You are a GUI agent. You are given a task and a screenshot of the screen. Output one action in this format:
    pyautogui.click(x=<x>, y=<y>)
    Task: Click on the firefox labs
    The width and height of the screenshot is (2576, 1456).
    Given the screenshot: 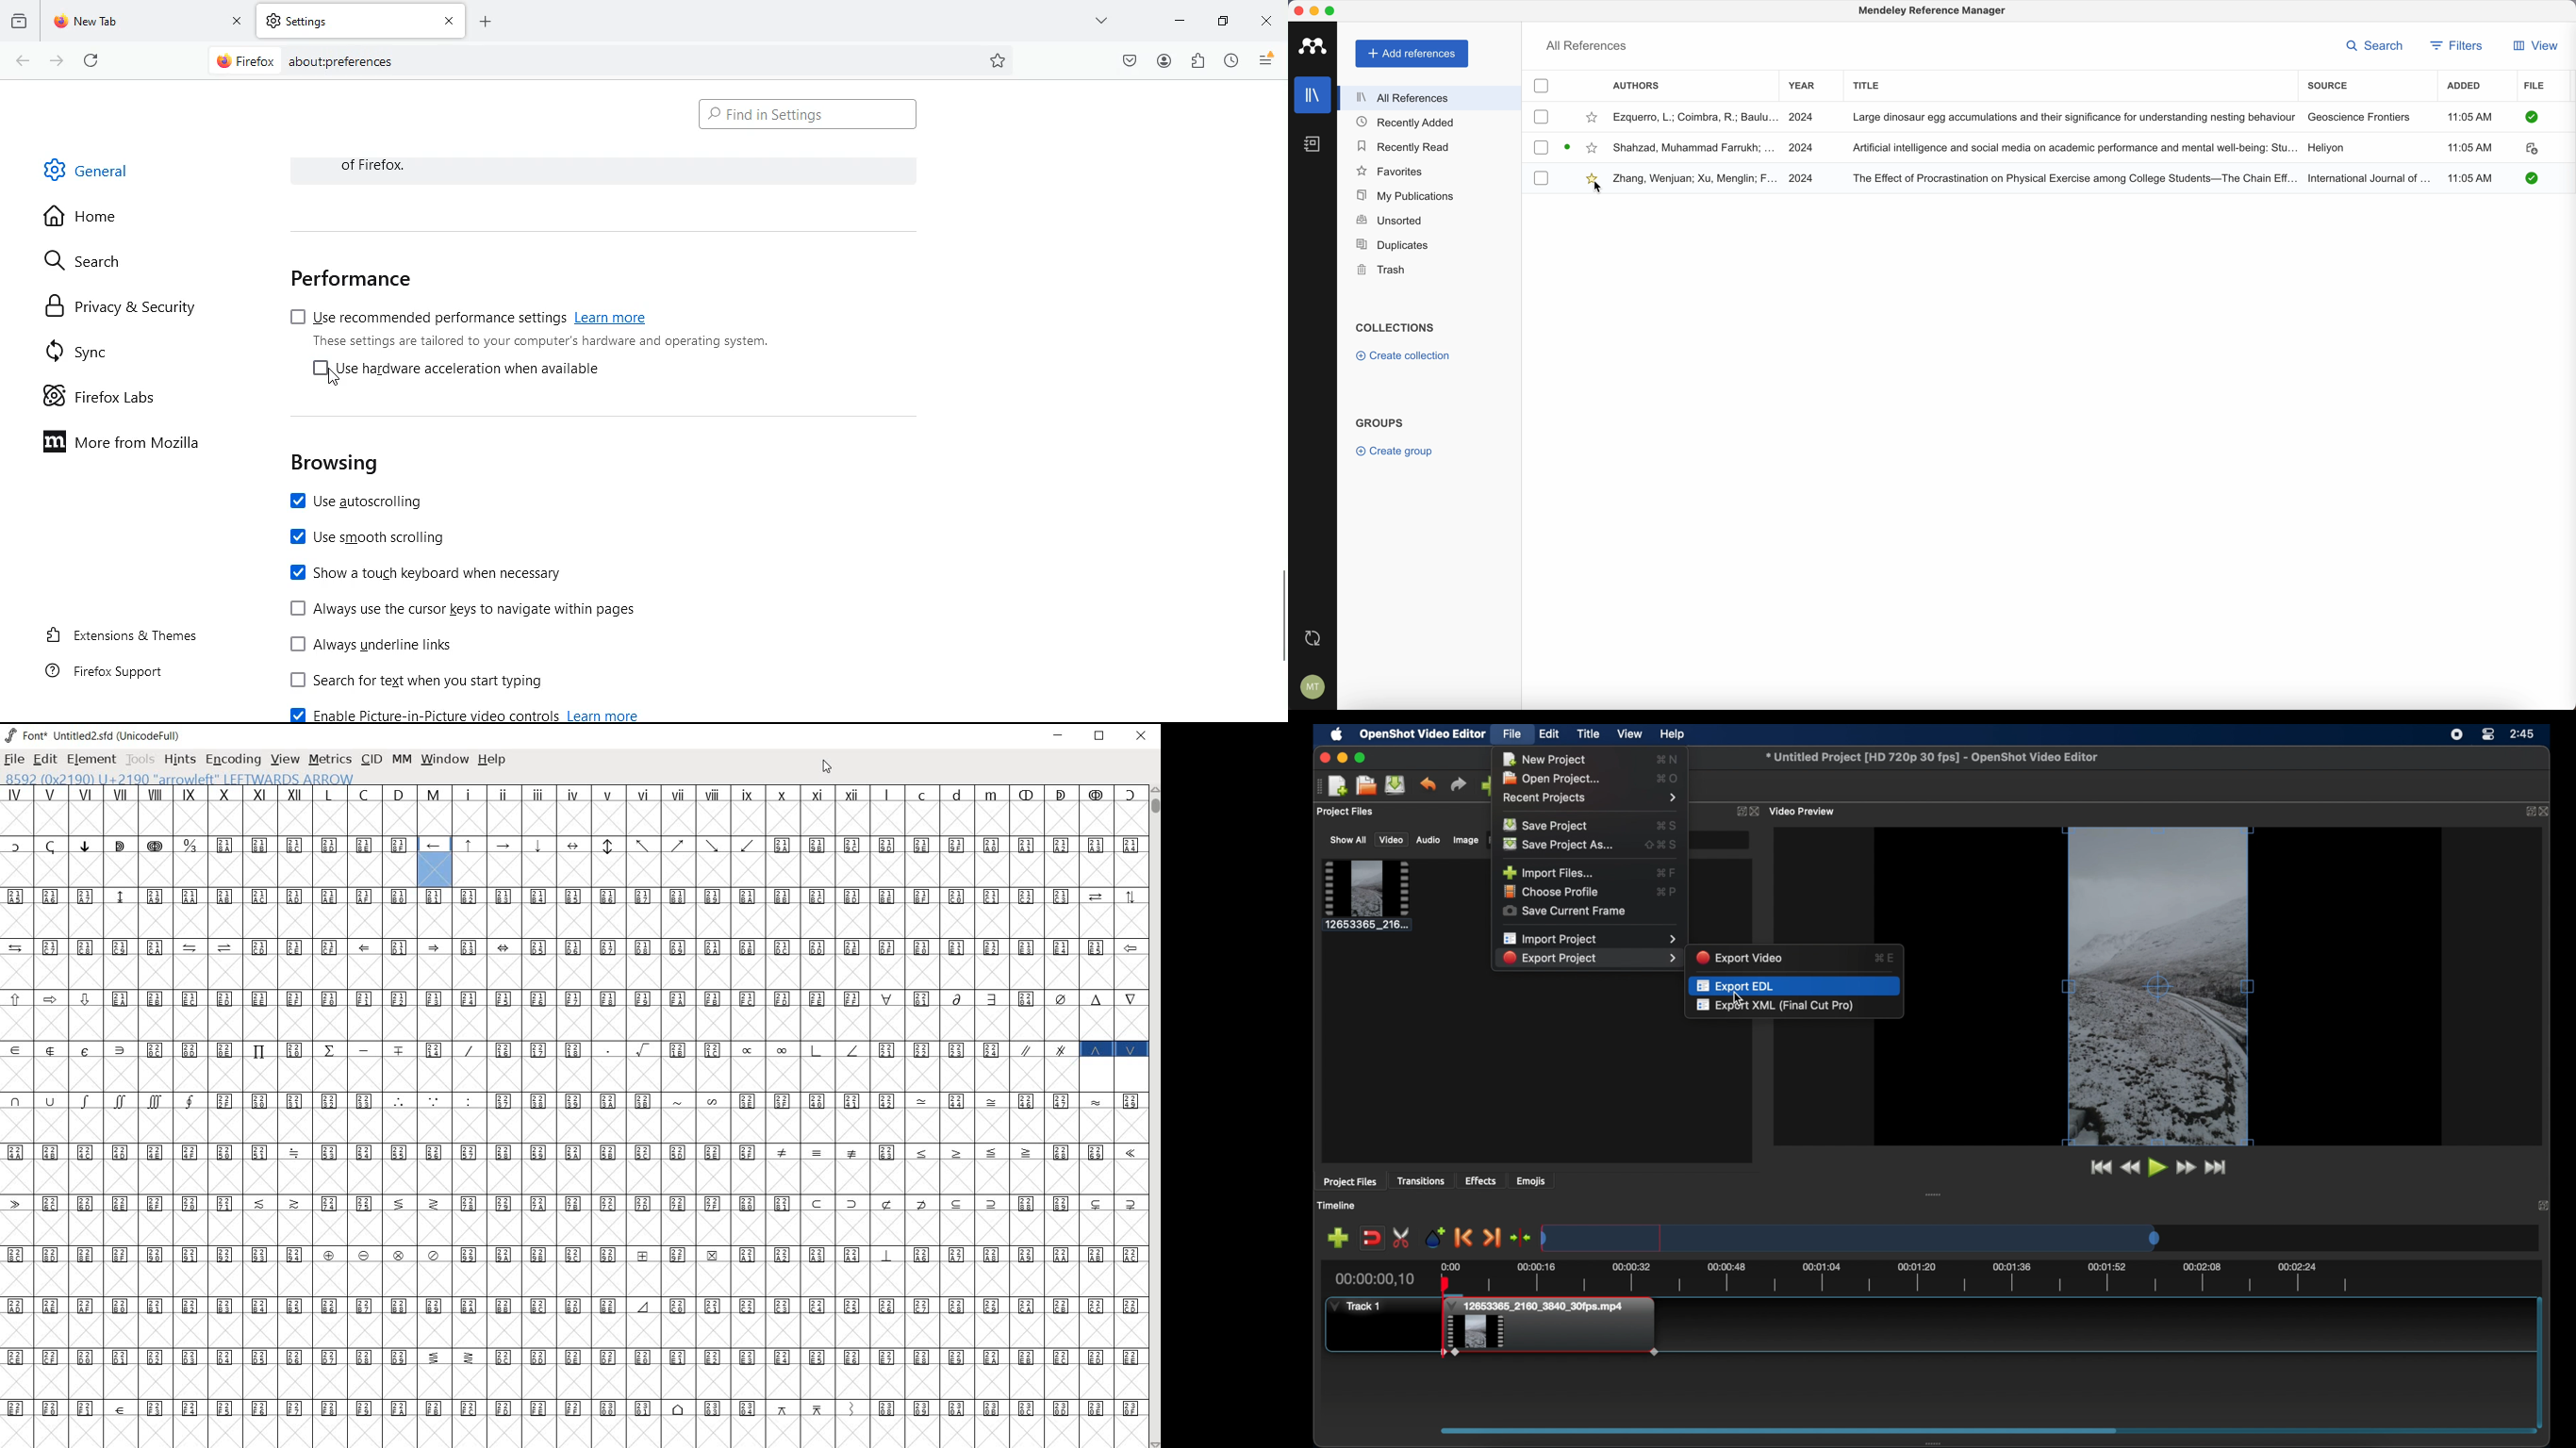 What is the action you would take?
    pyautogui.click(x=107, y=399)
    